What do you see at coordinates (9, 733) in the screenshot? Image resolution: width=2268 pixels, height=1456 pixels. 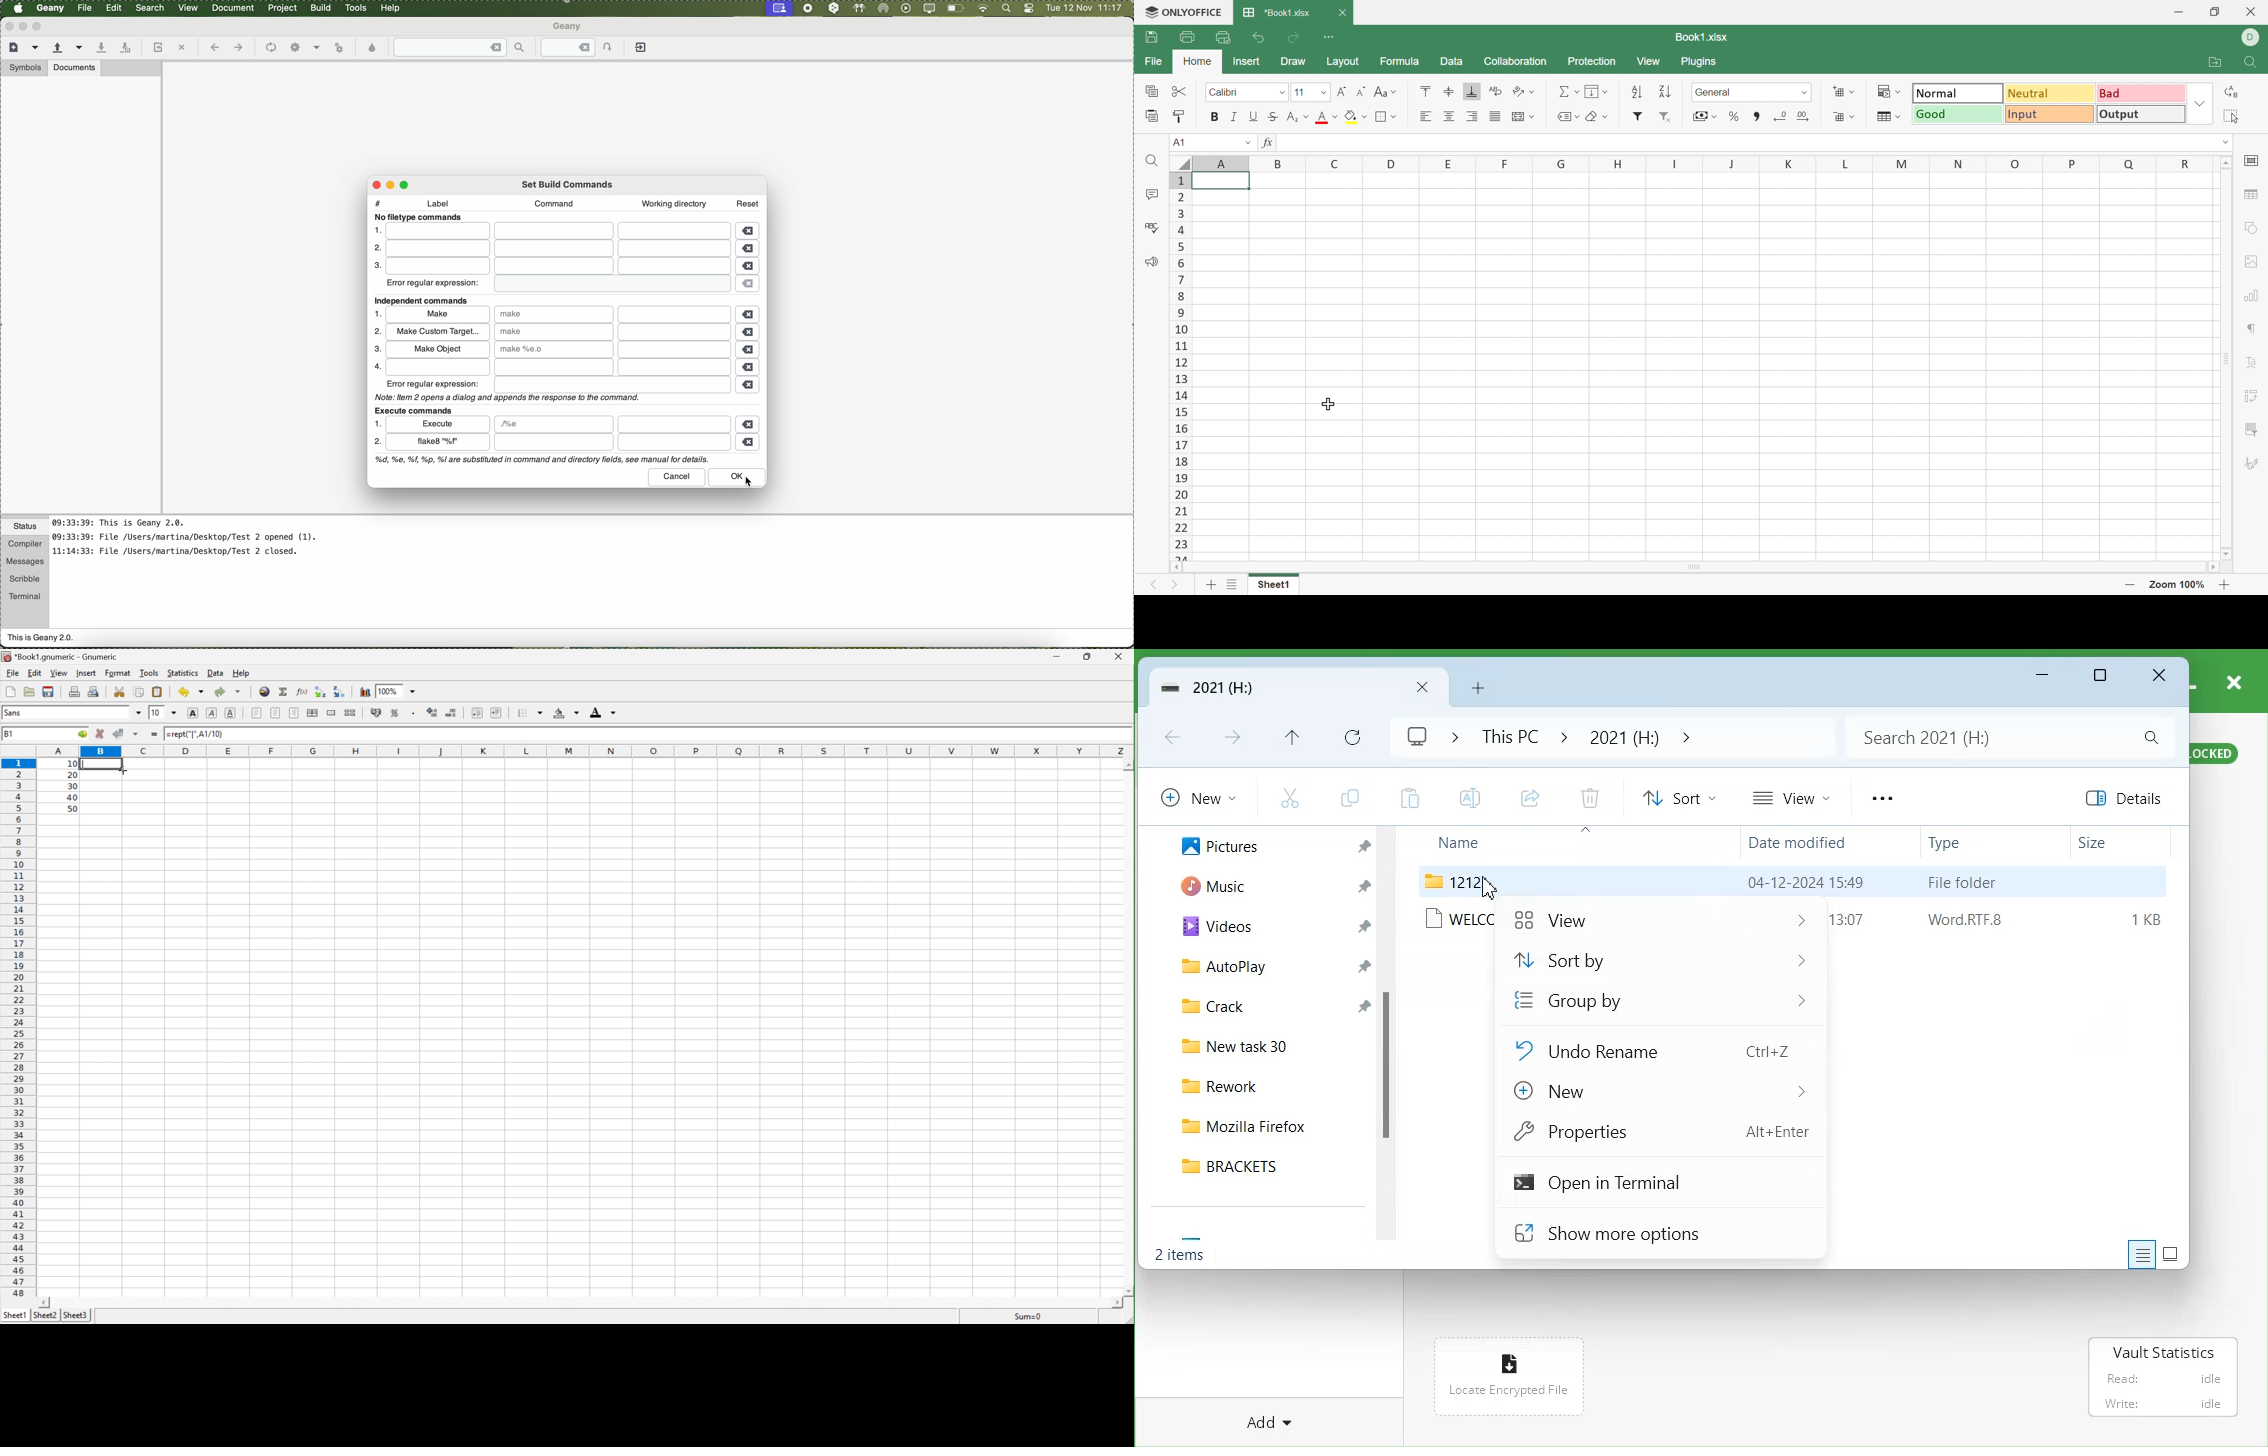 I see `B1` at bounding box center [9, 733].